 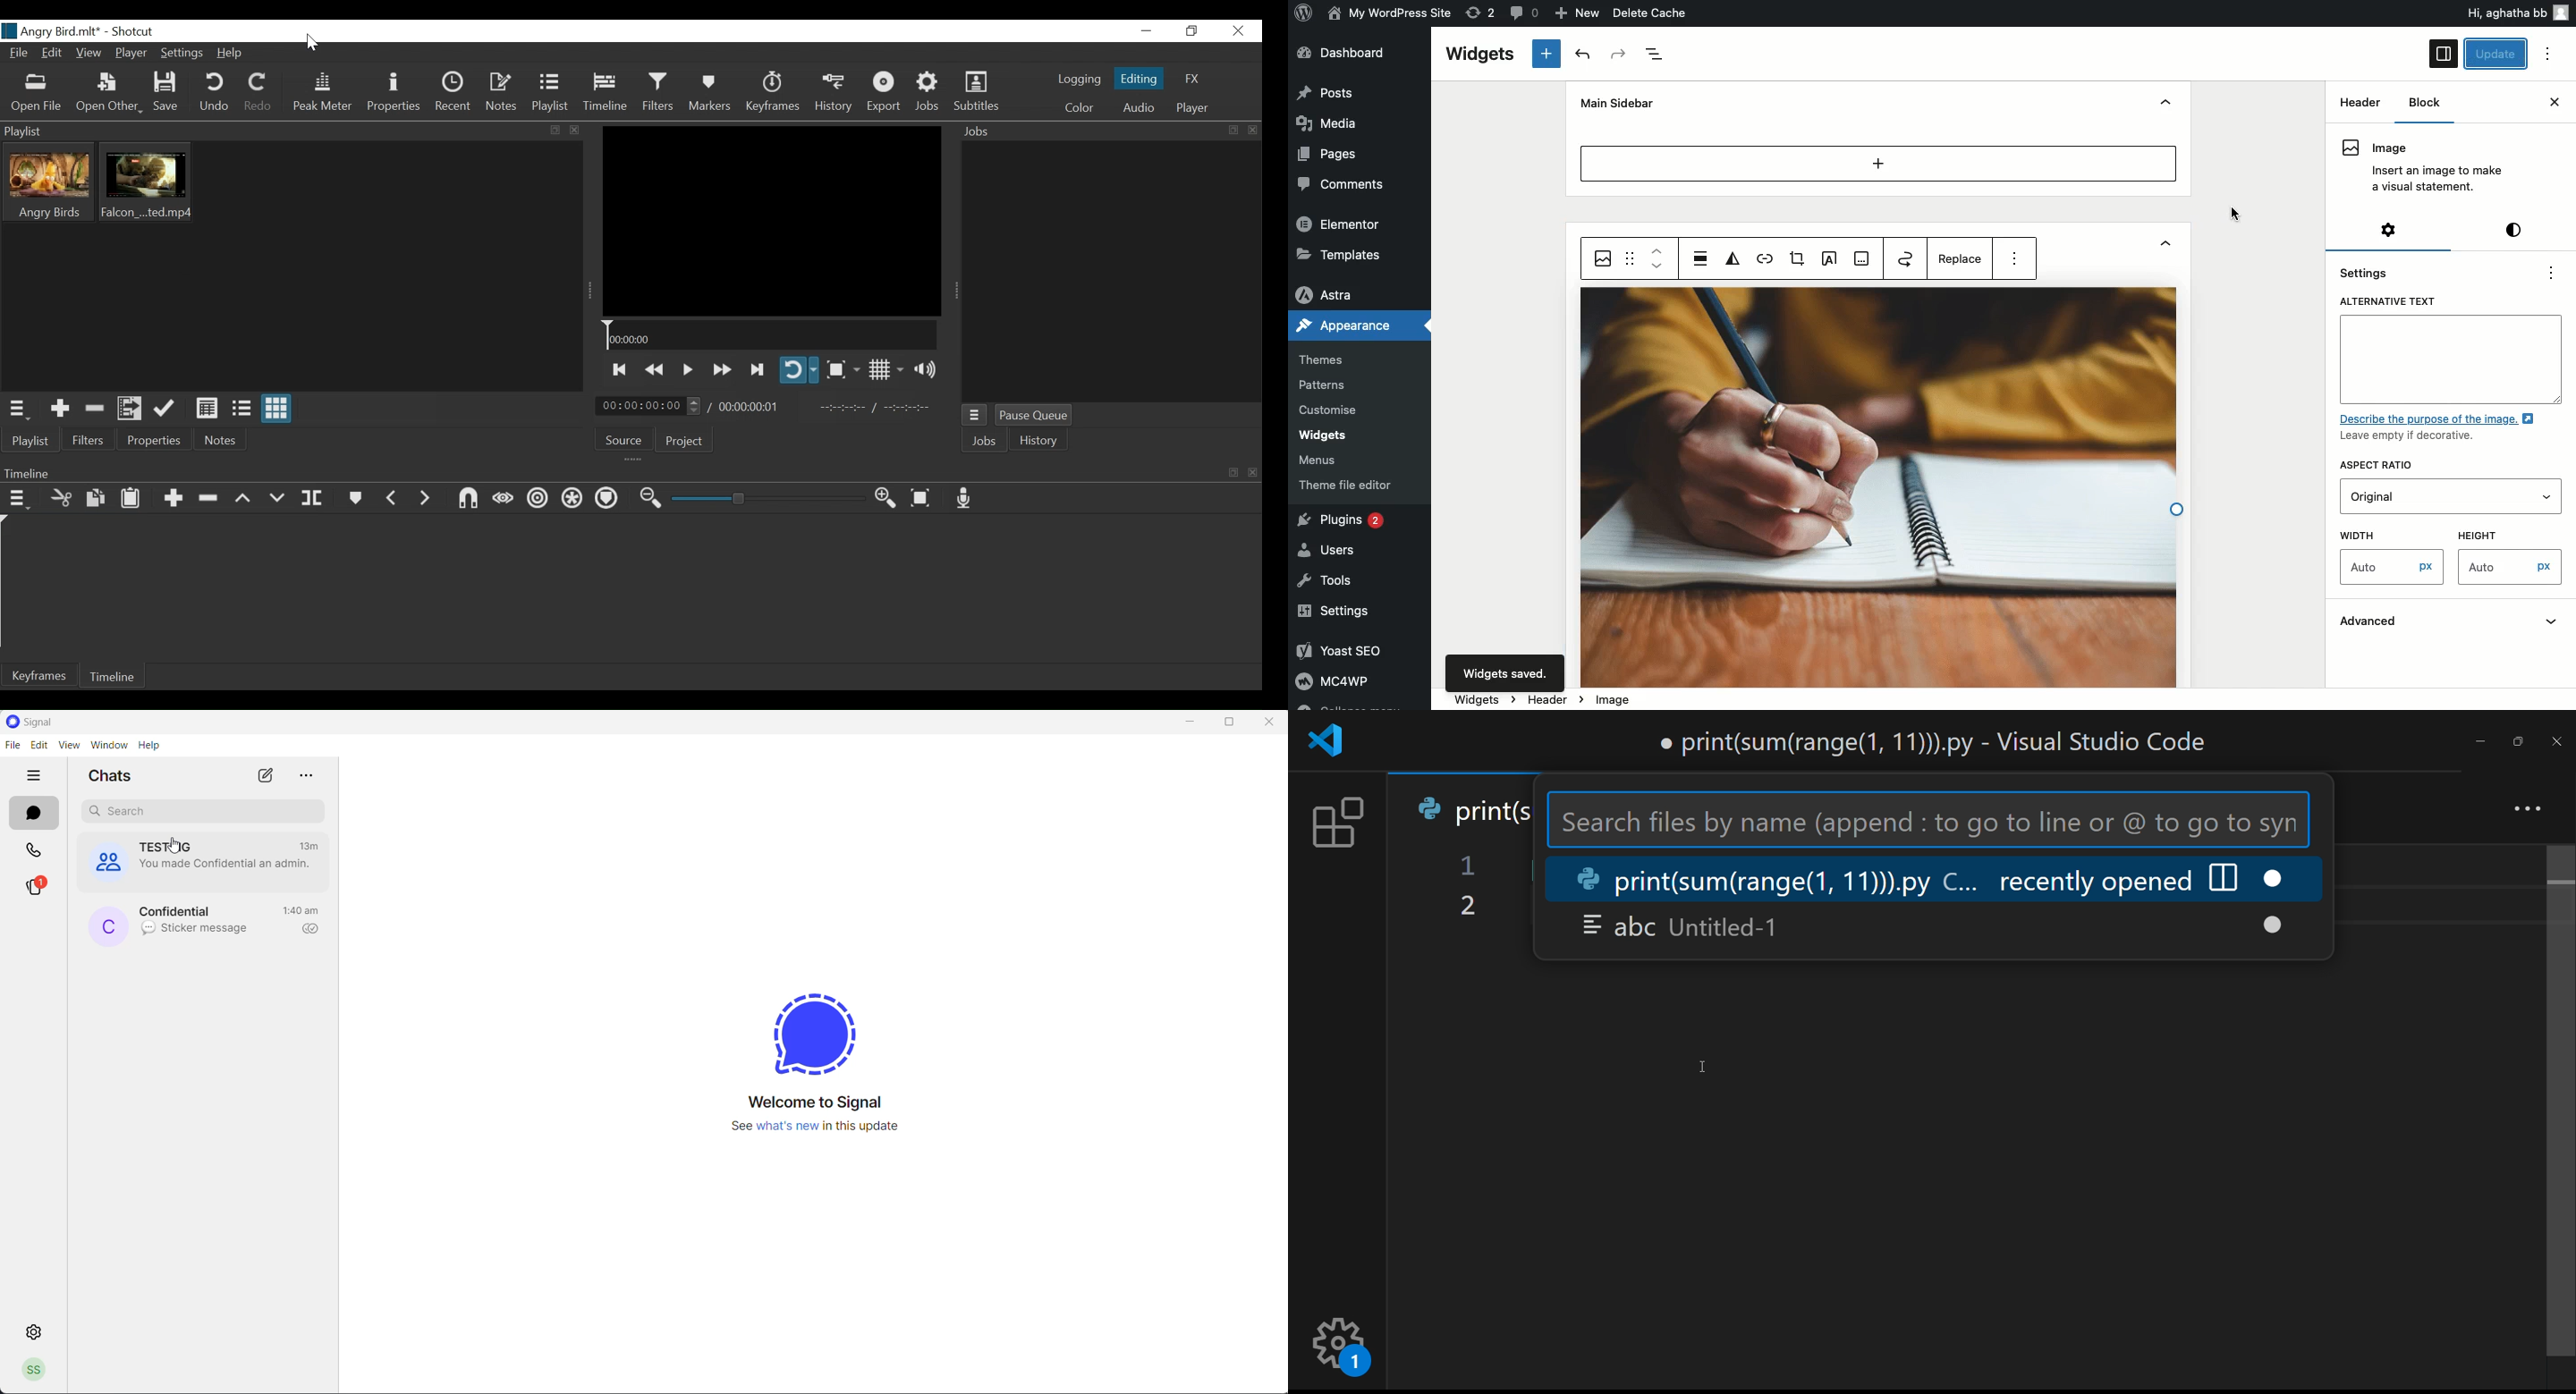 What do you see at coordinates (129, 408) in the screenshot?
I see `Add files to the playlist` at bounding box center [129, 408].